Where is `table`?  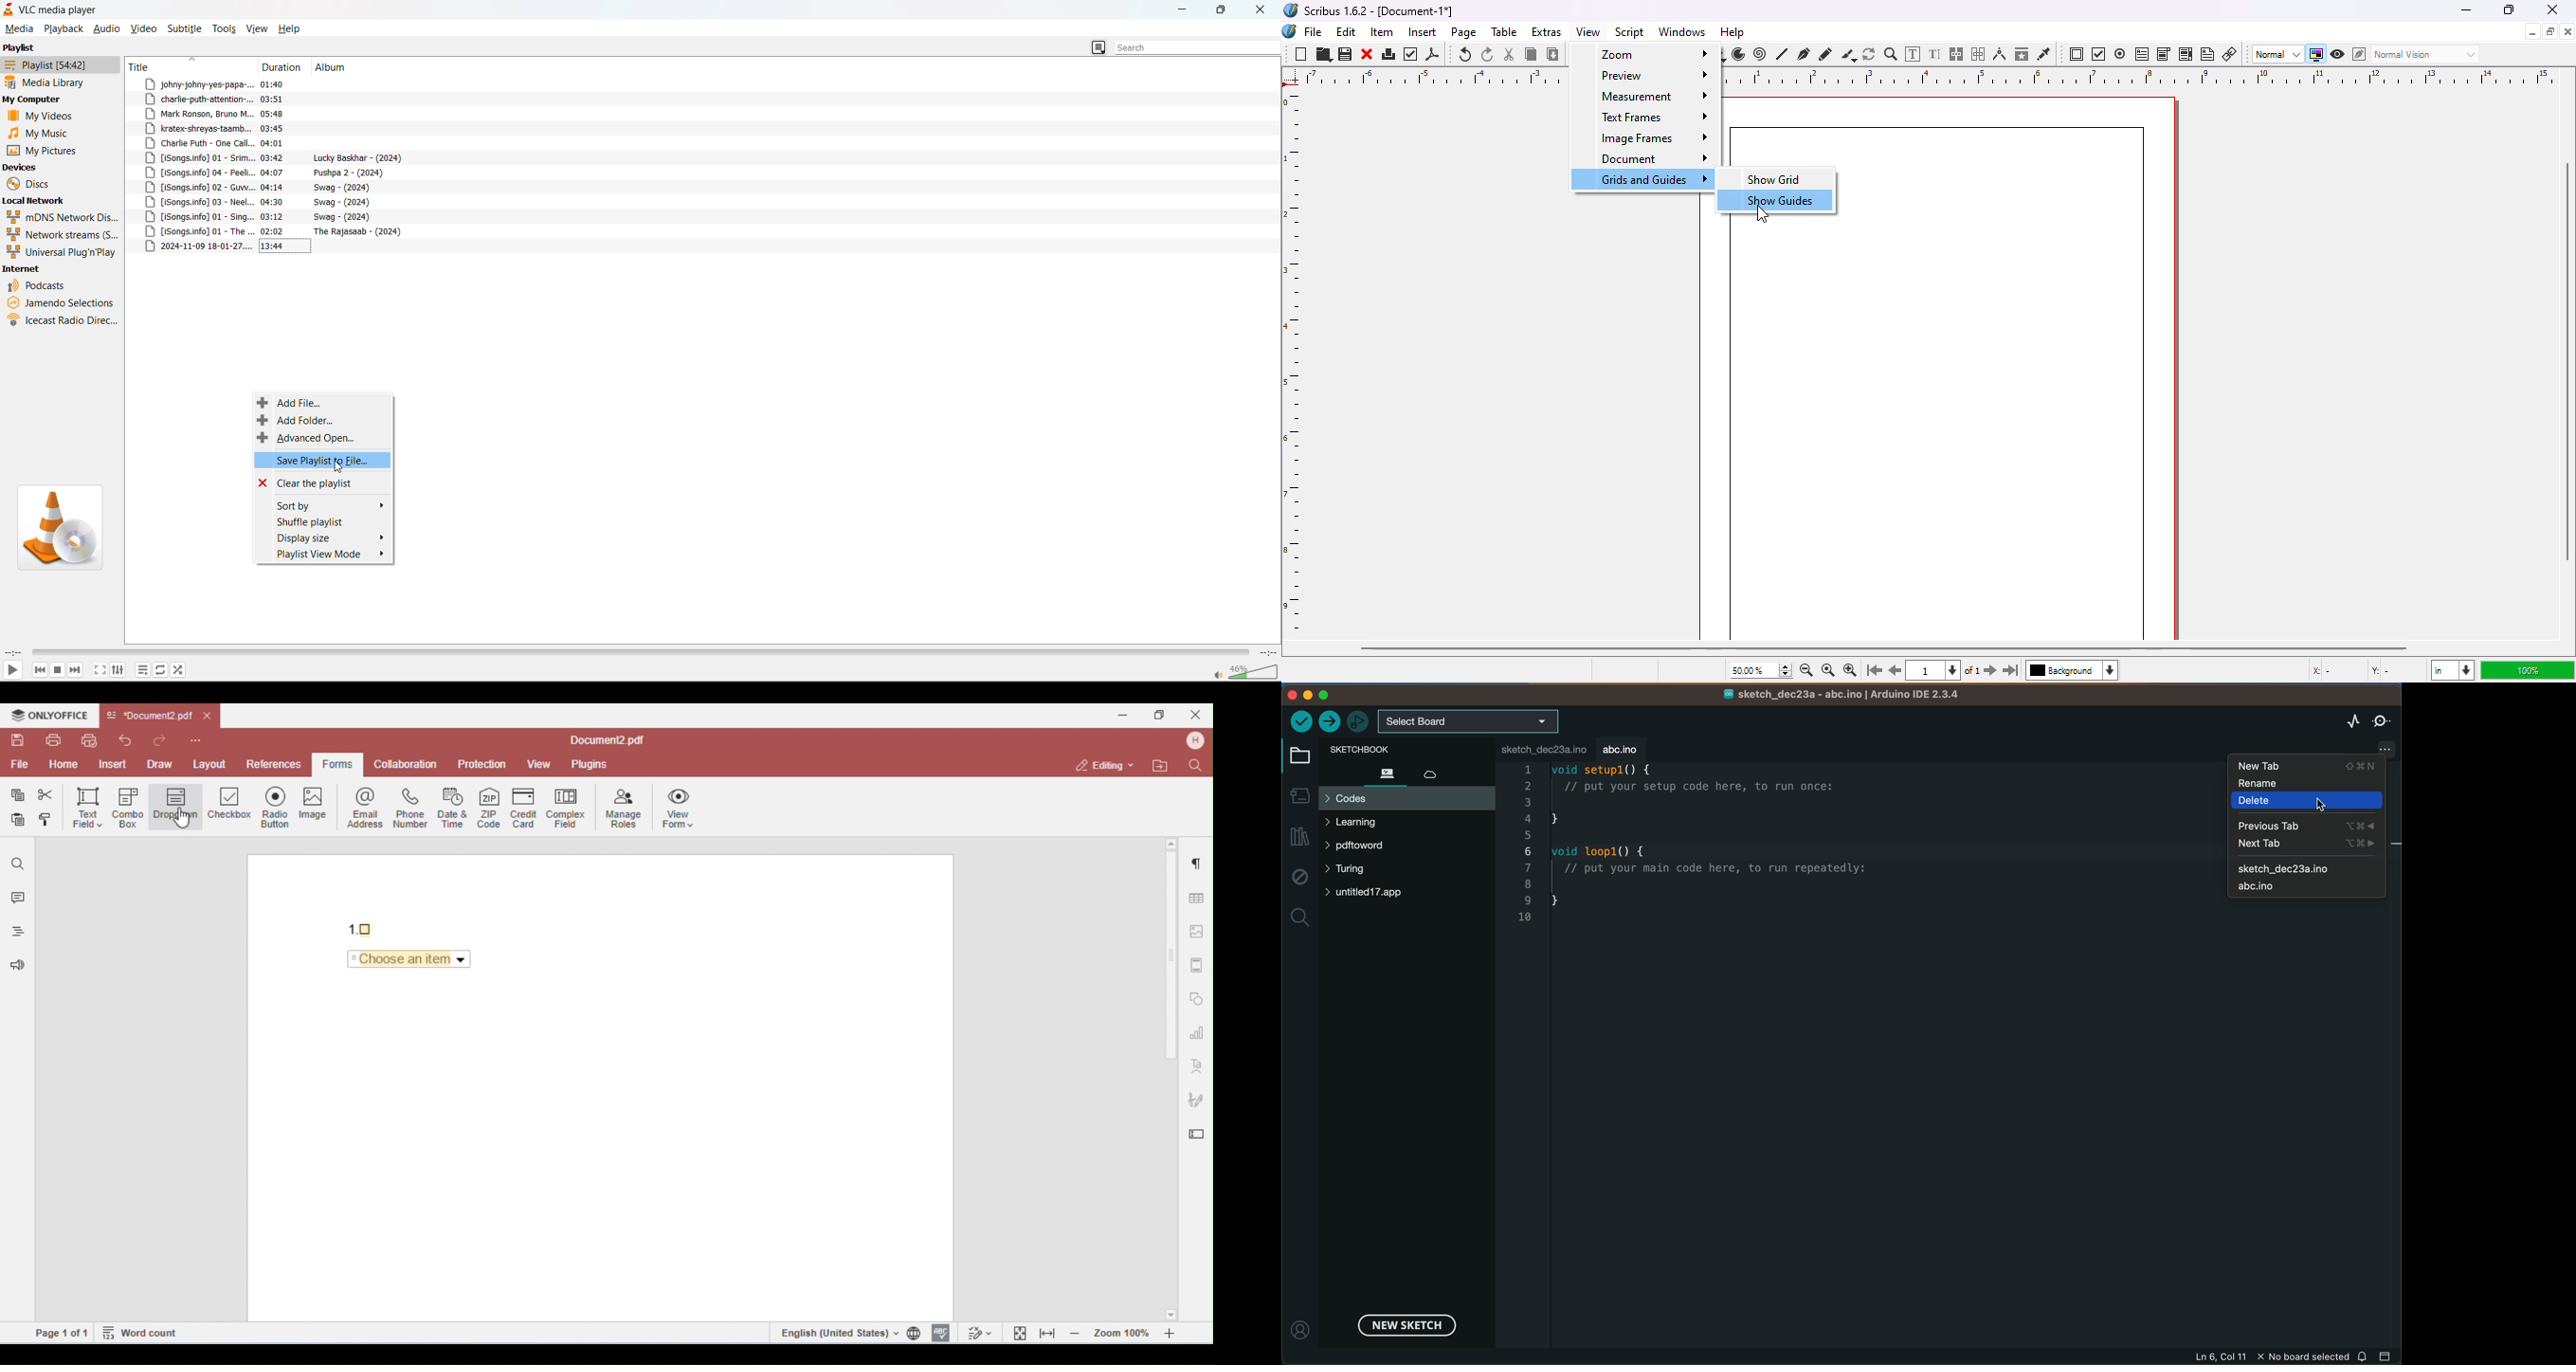 table is located at coordinates (1505, 32).